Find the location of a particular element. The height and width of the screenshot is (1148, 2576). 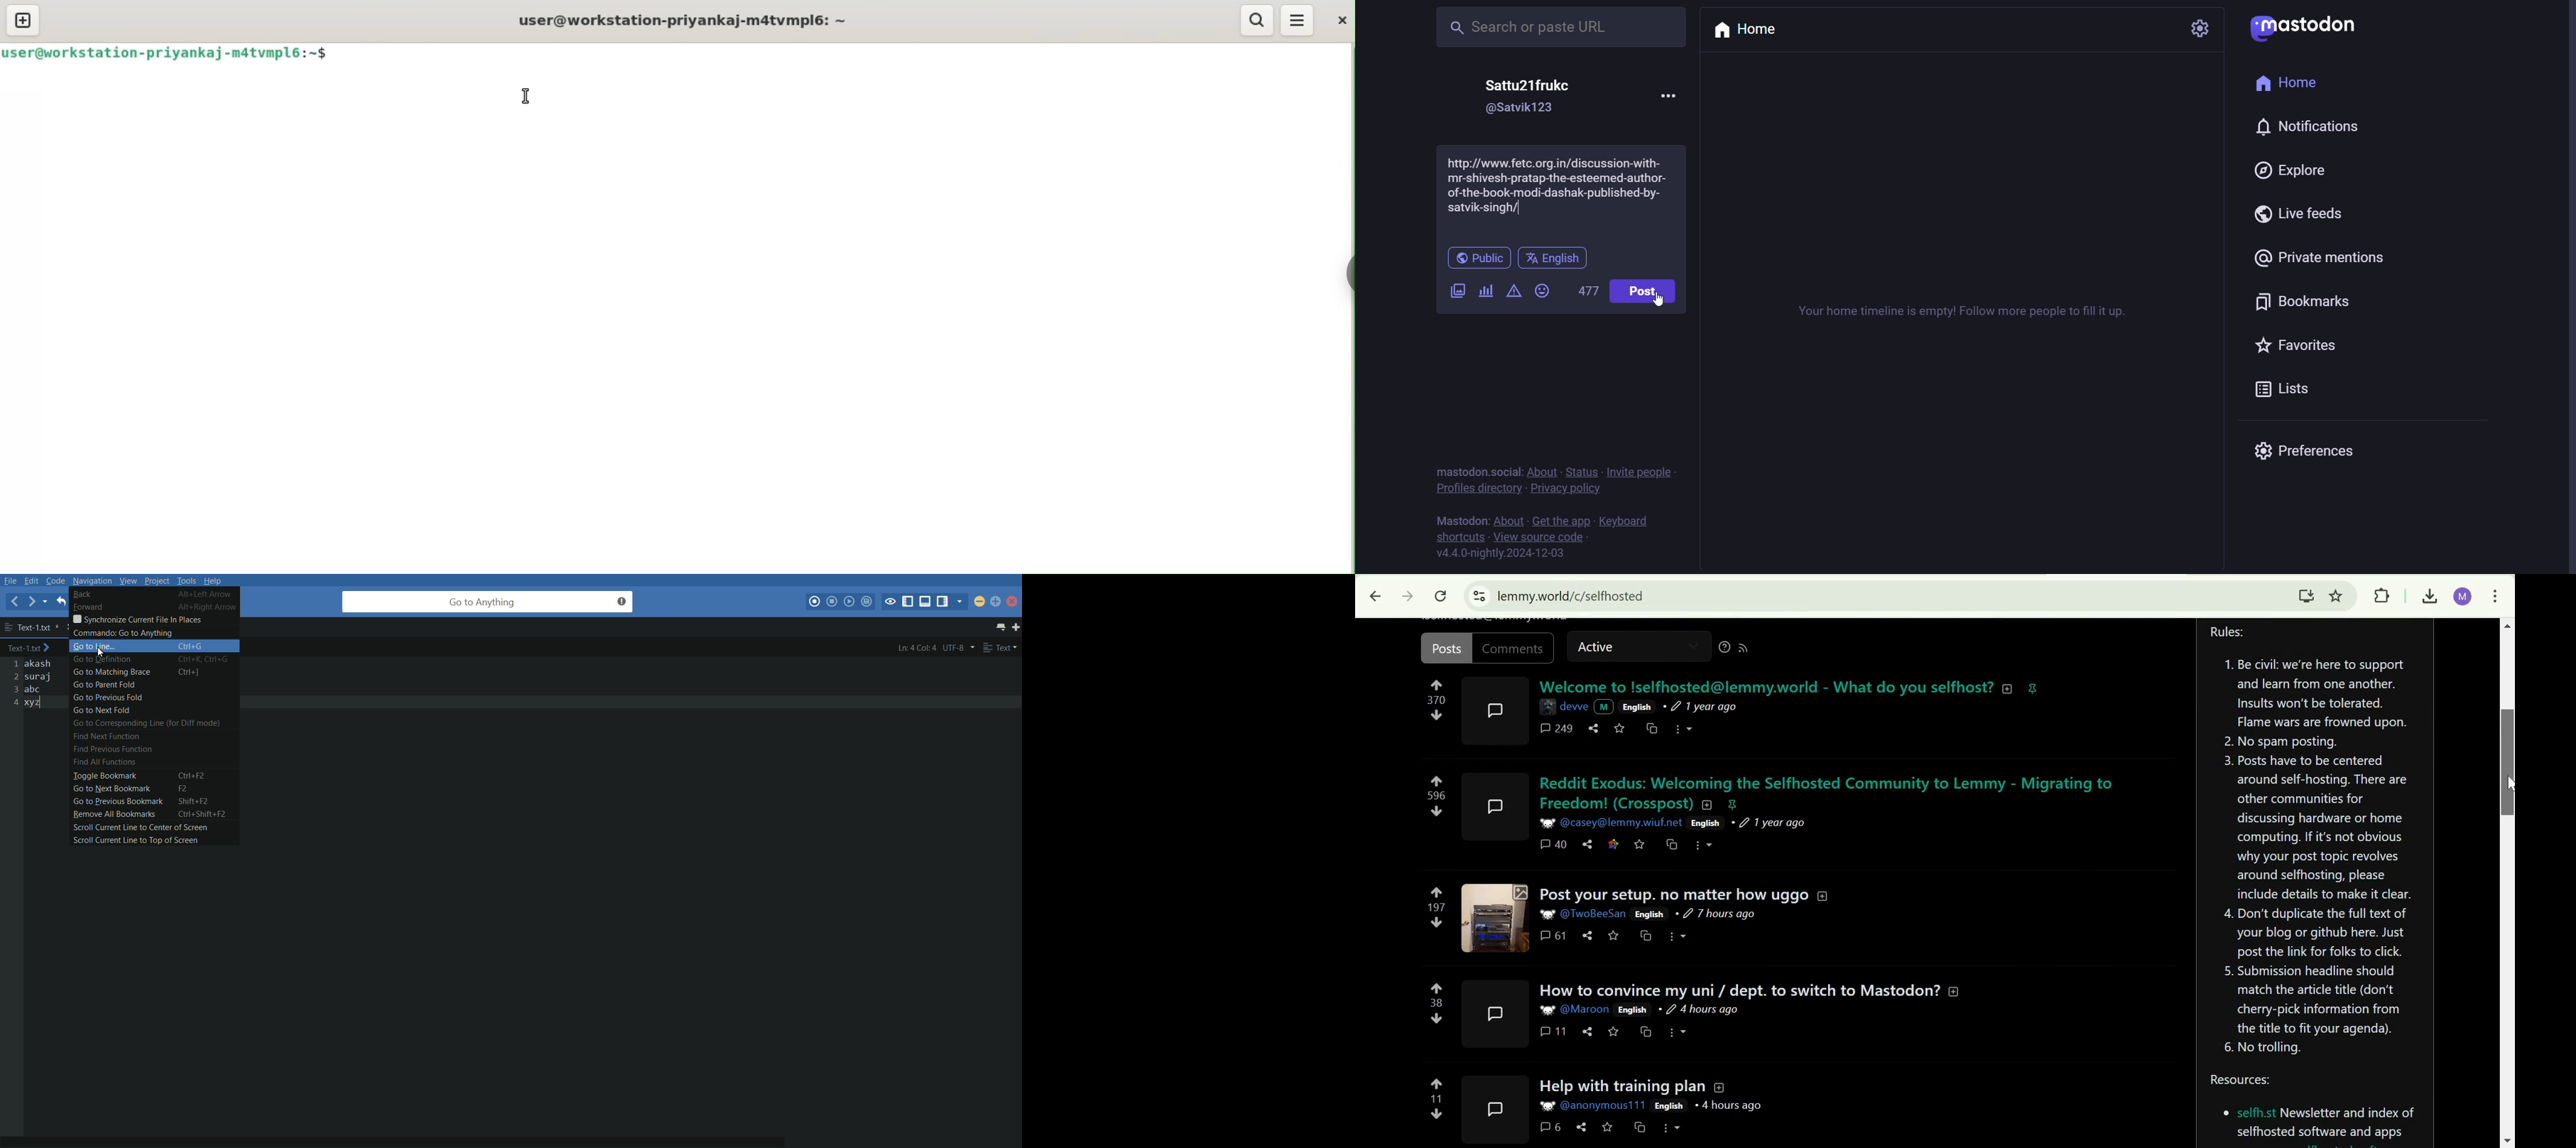

Click ti go forward, hold to see history is located at coordinates (1408, 595).